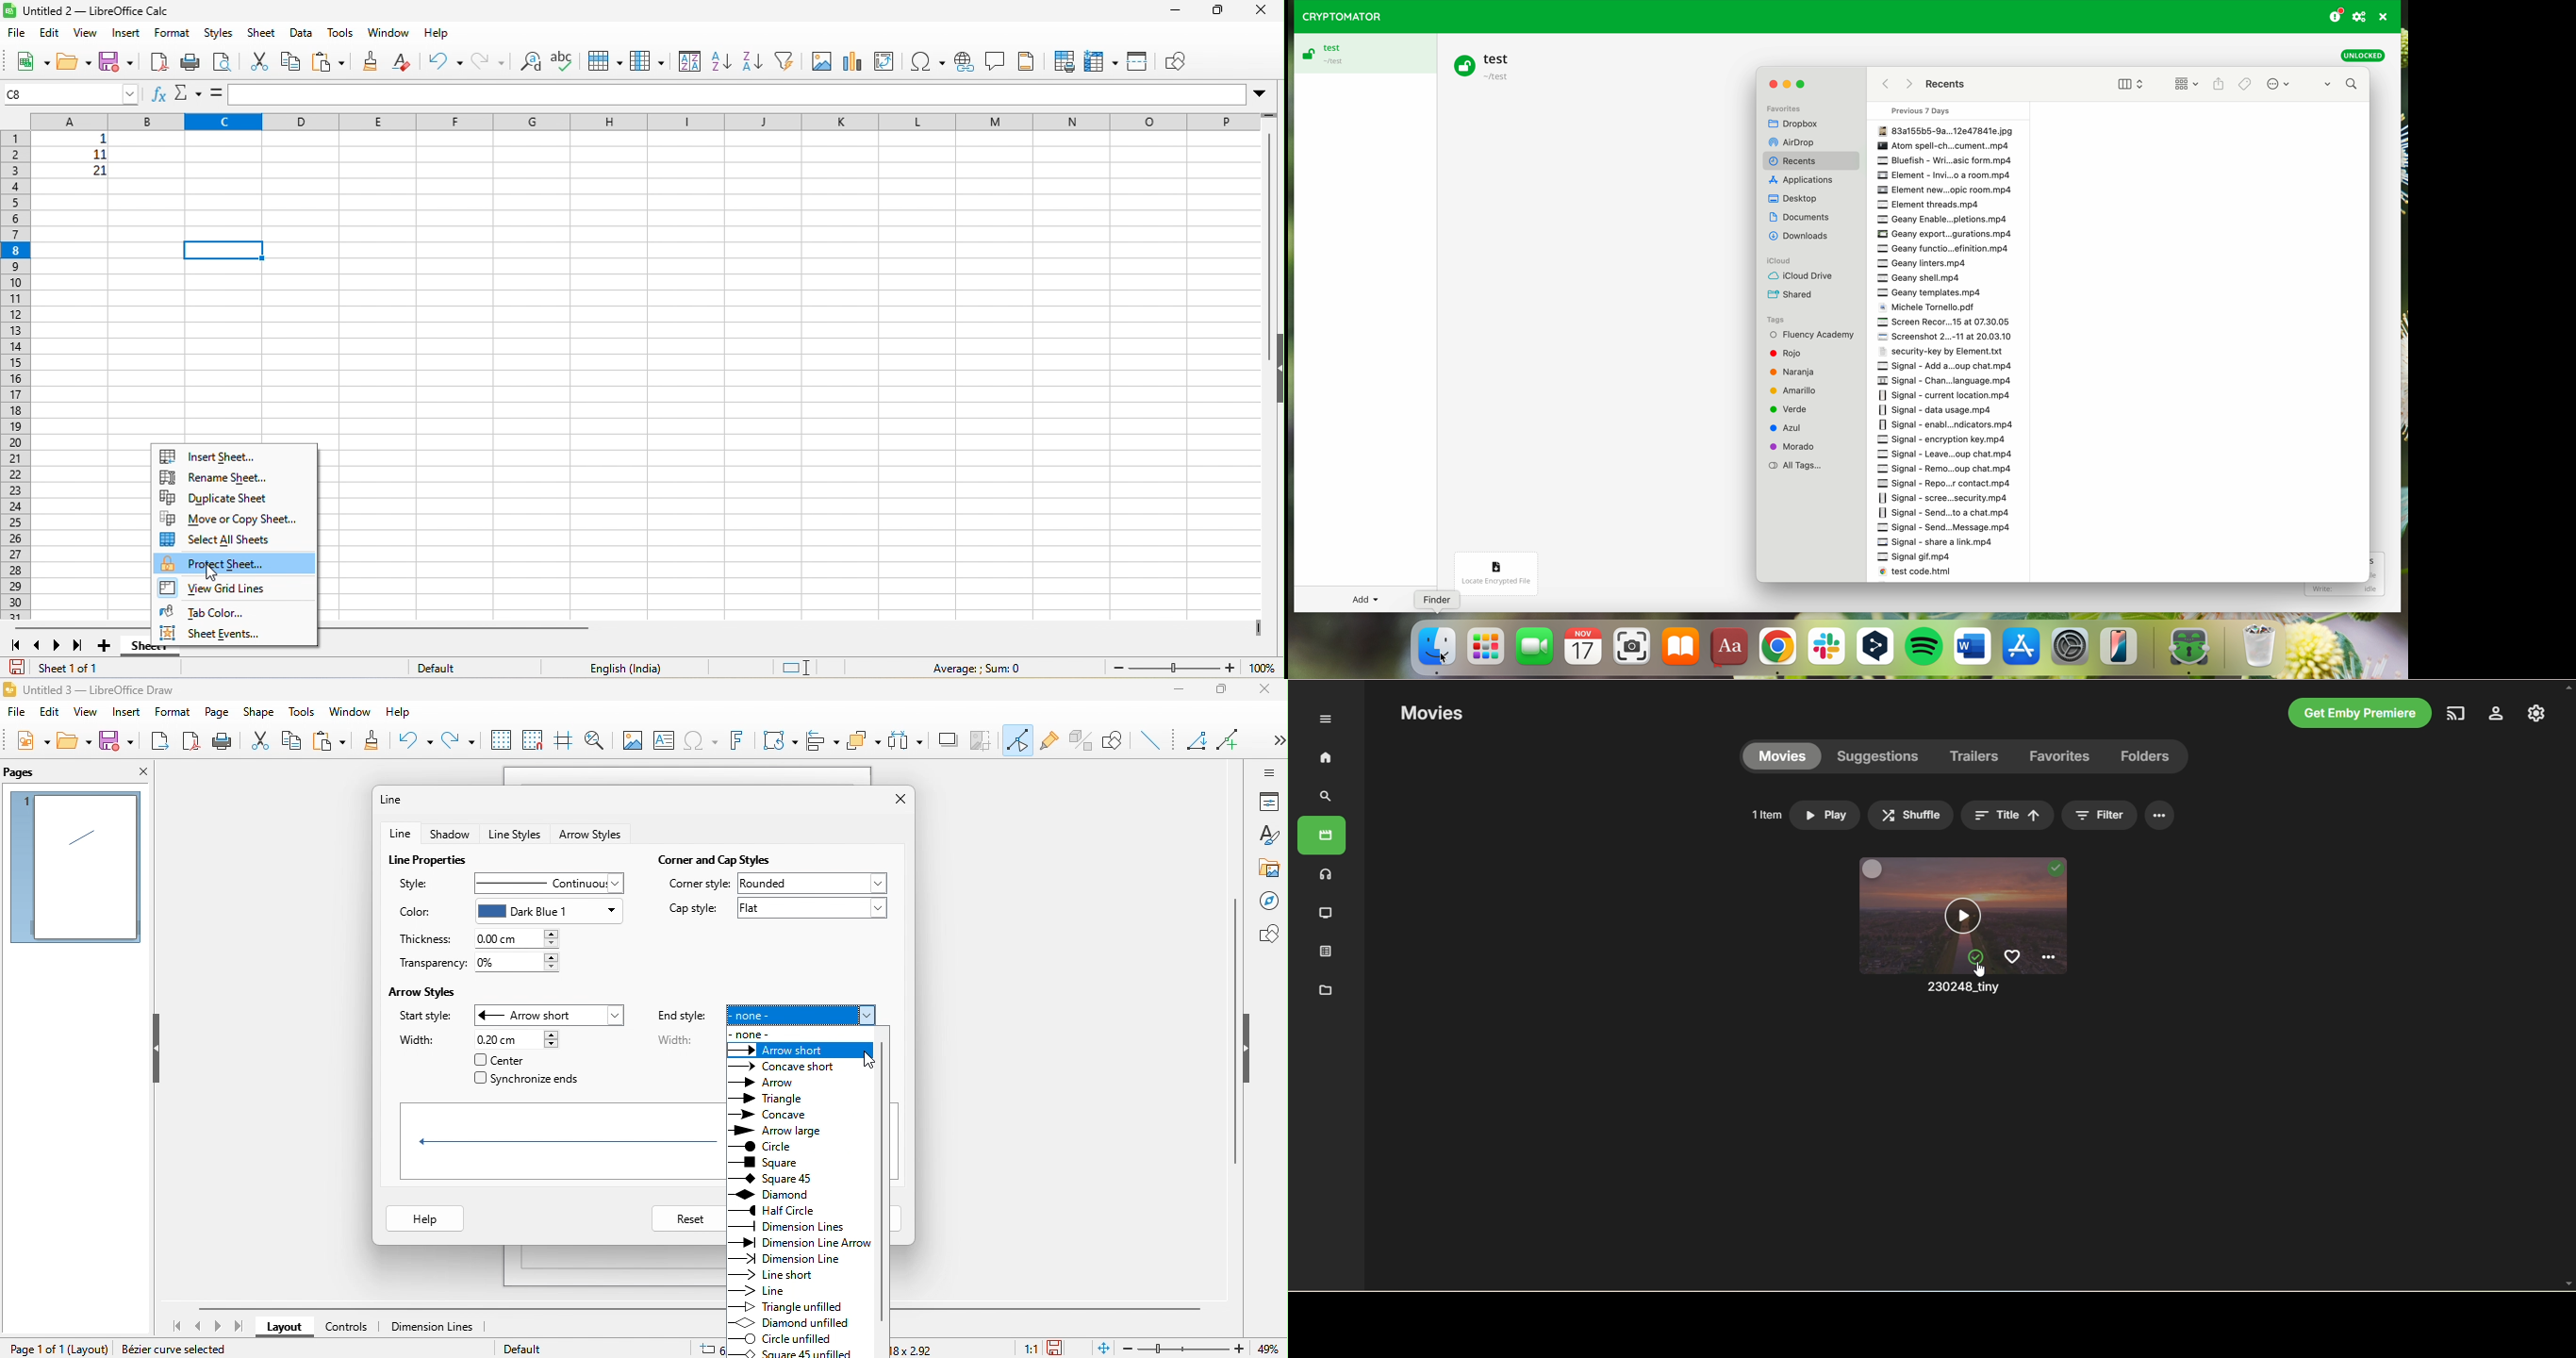 The width and height of the screenshot is (2576, 1372). I want to click on flat, so click(812, 913).